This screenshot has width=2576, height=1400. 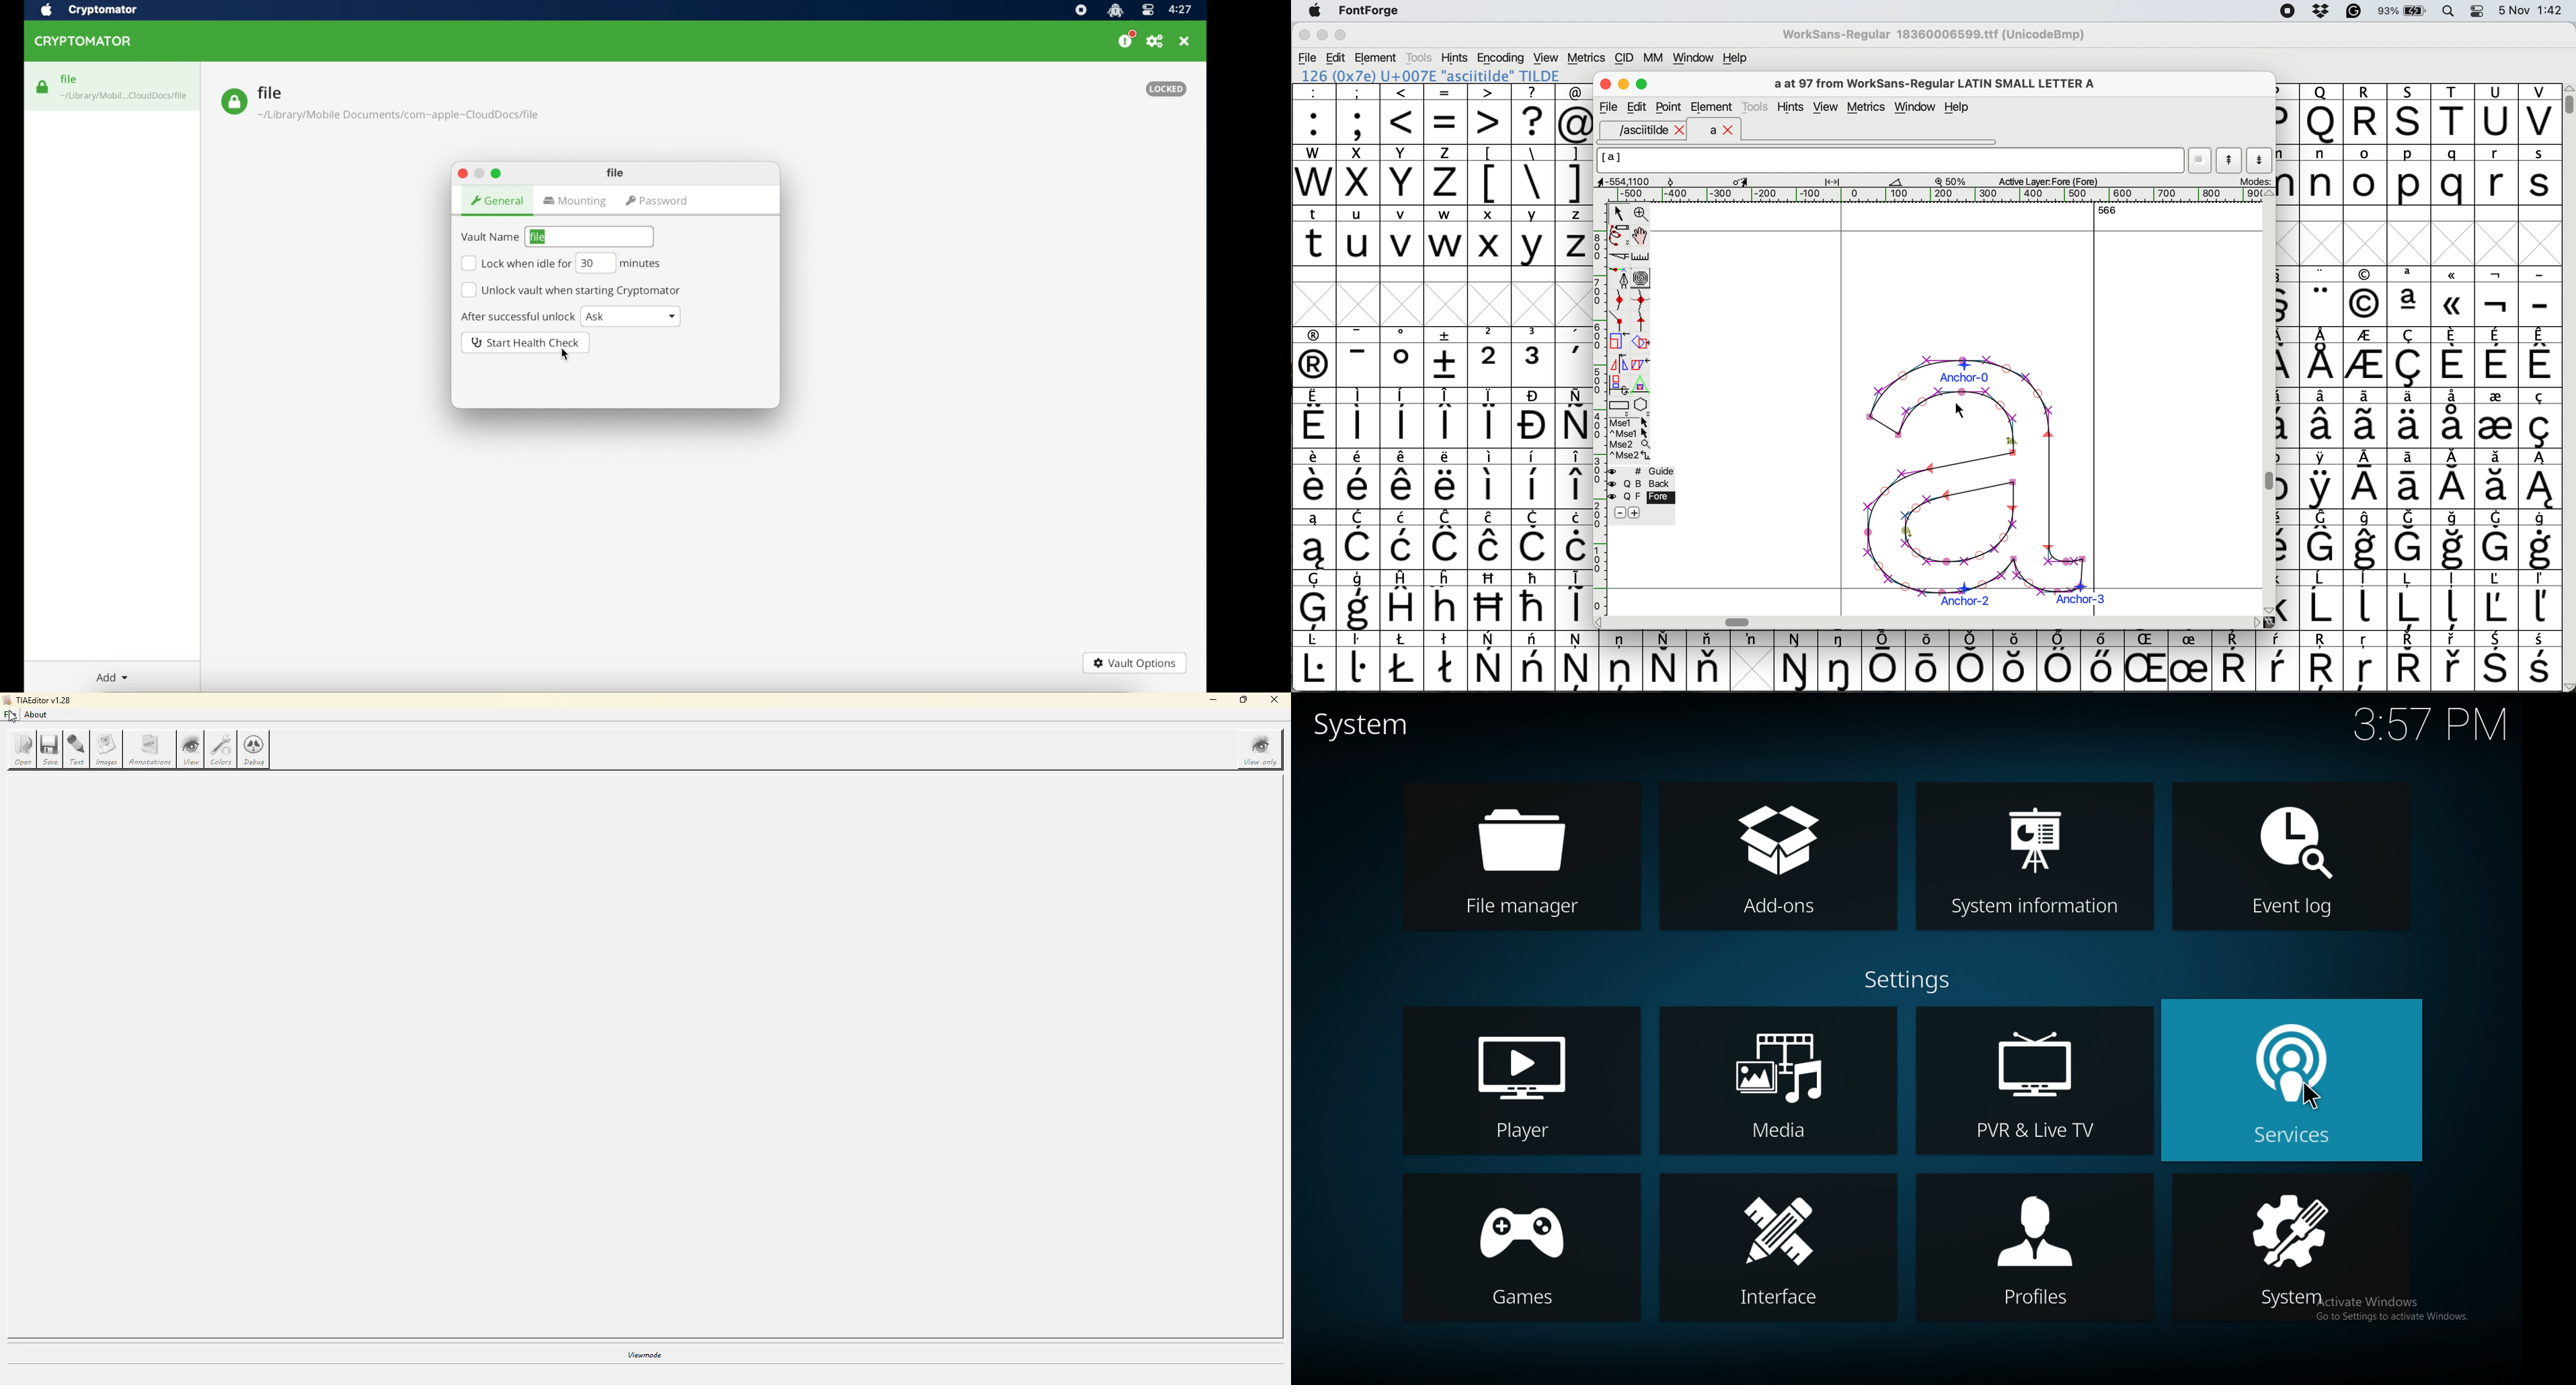 I want to click on edit, so click(x=1337, y=58).